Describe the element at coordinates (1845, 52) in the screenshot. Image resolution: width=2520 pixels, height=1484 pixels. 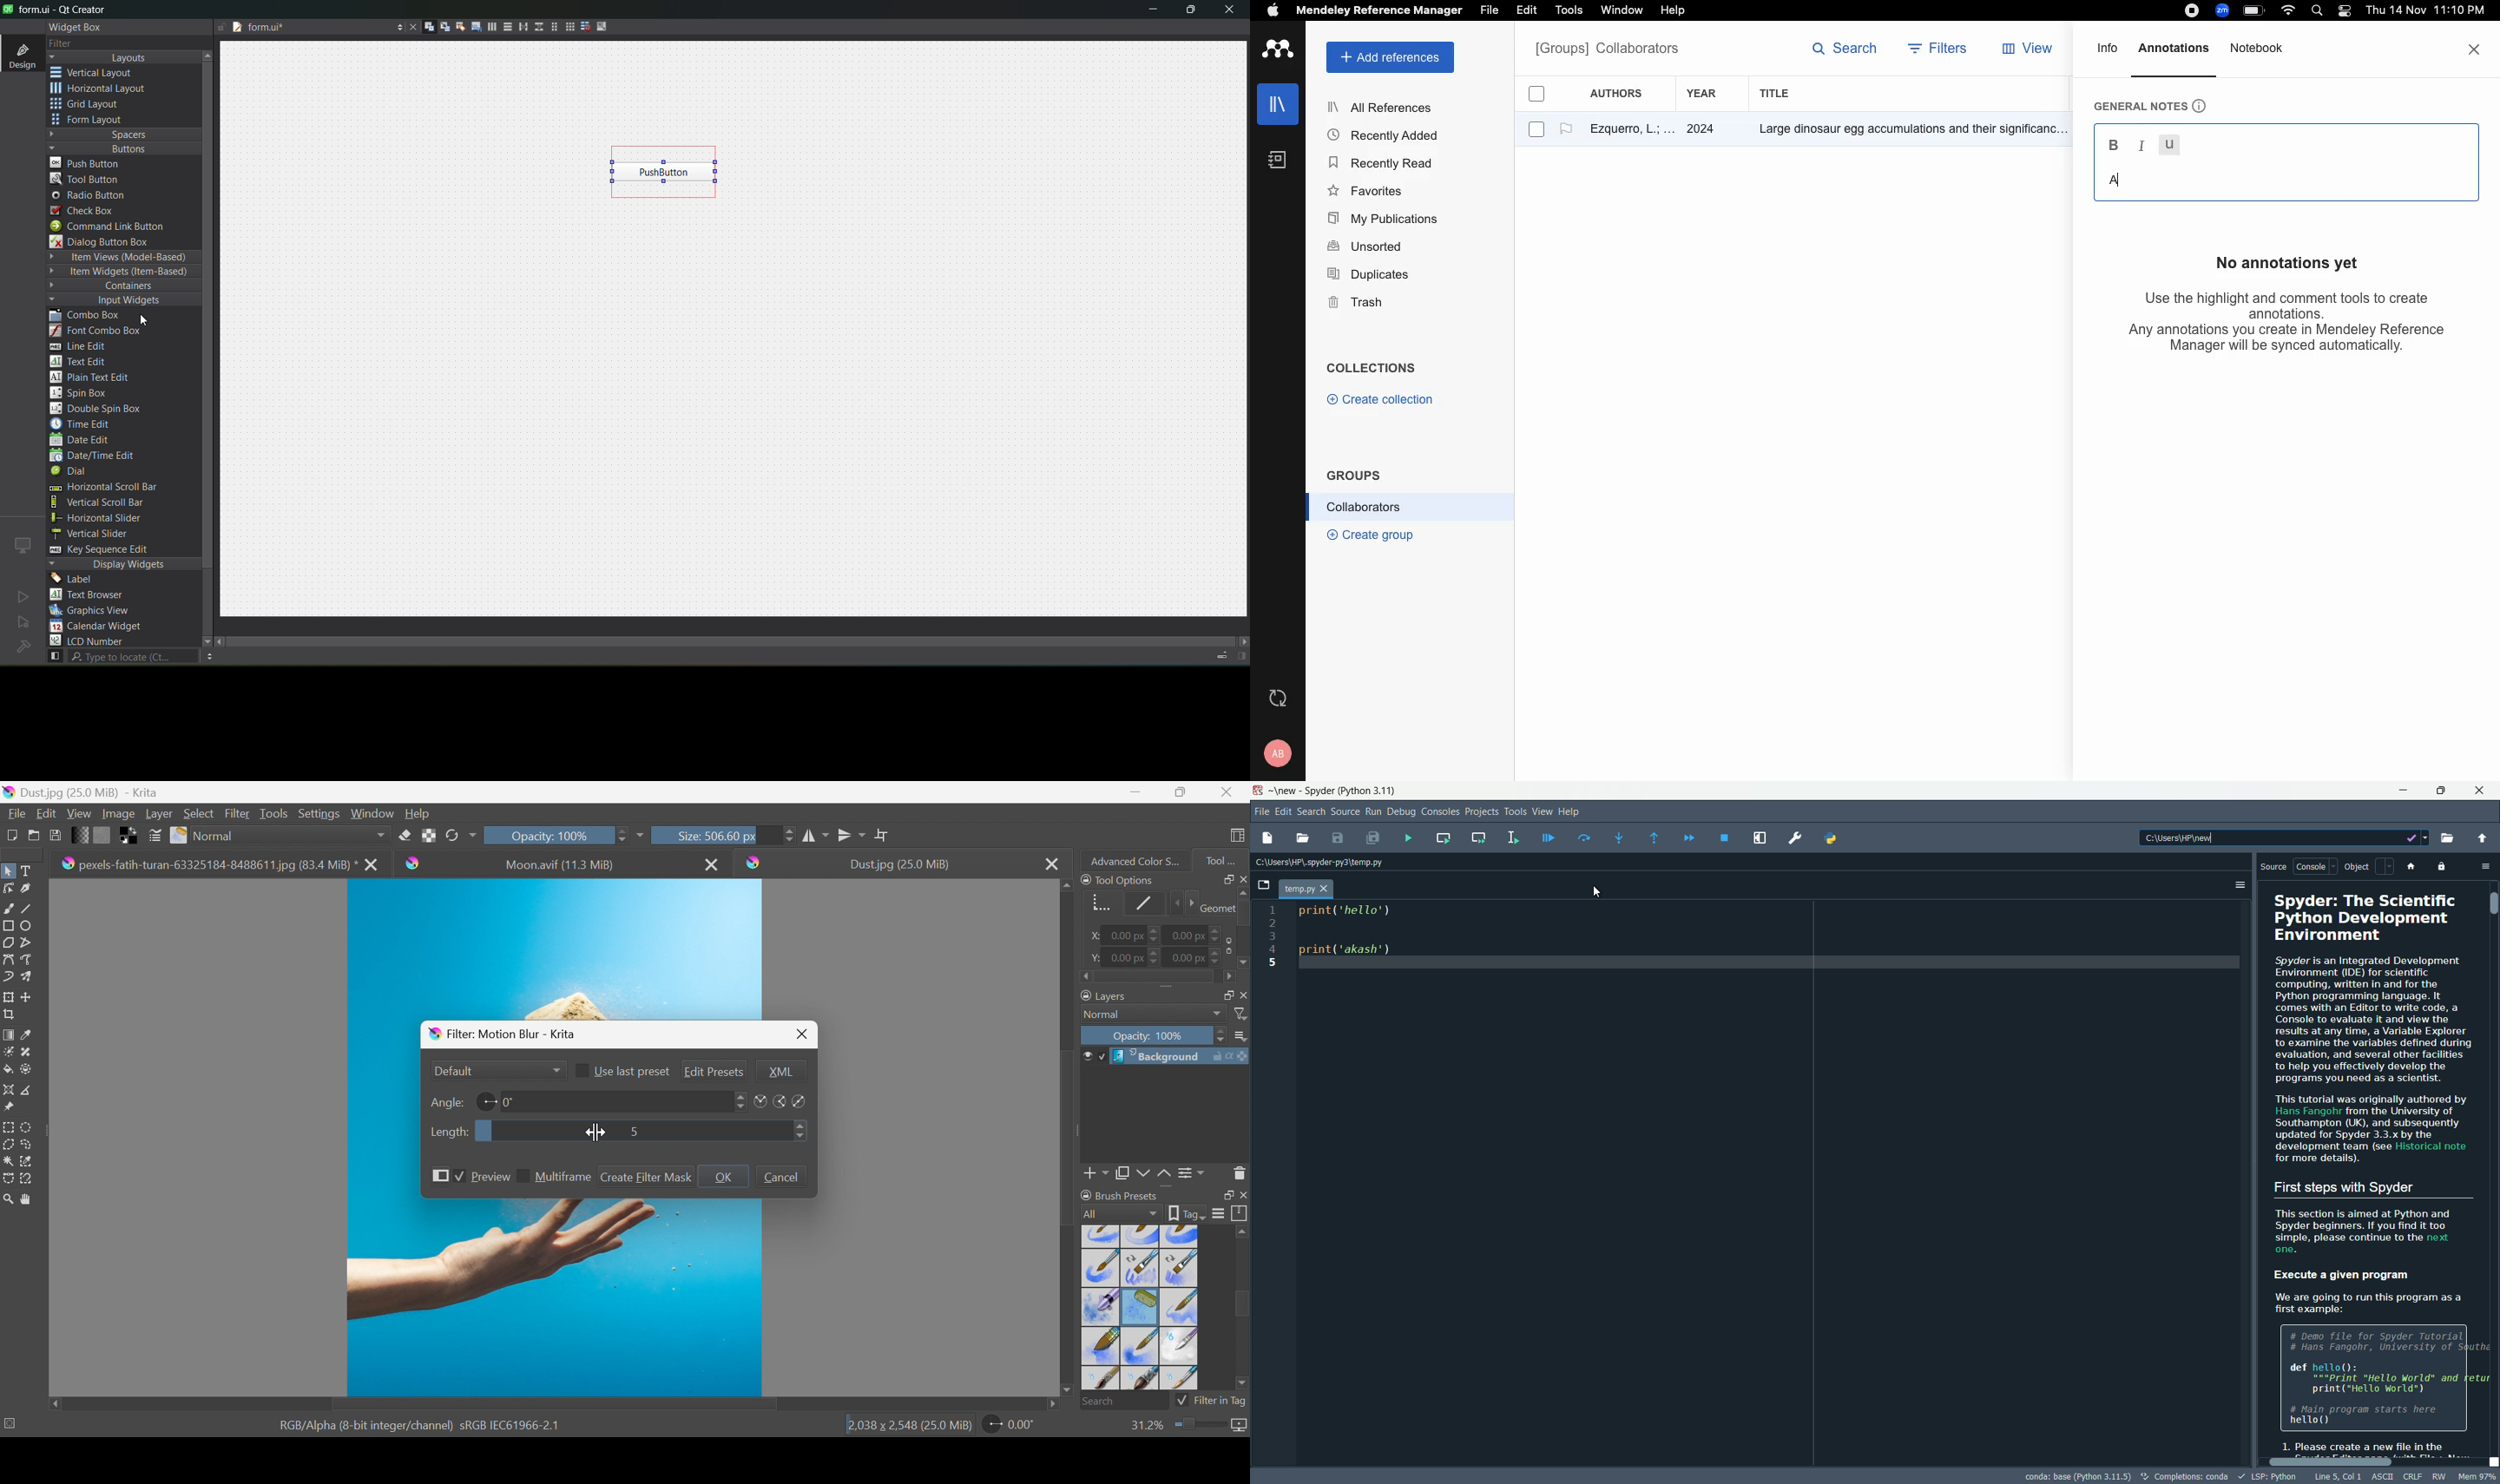
I see `search` at that location.